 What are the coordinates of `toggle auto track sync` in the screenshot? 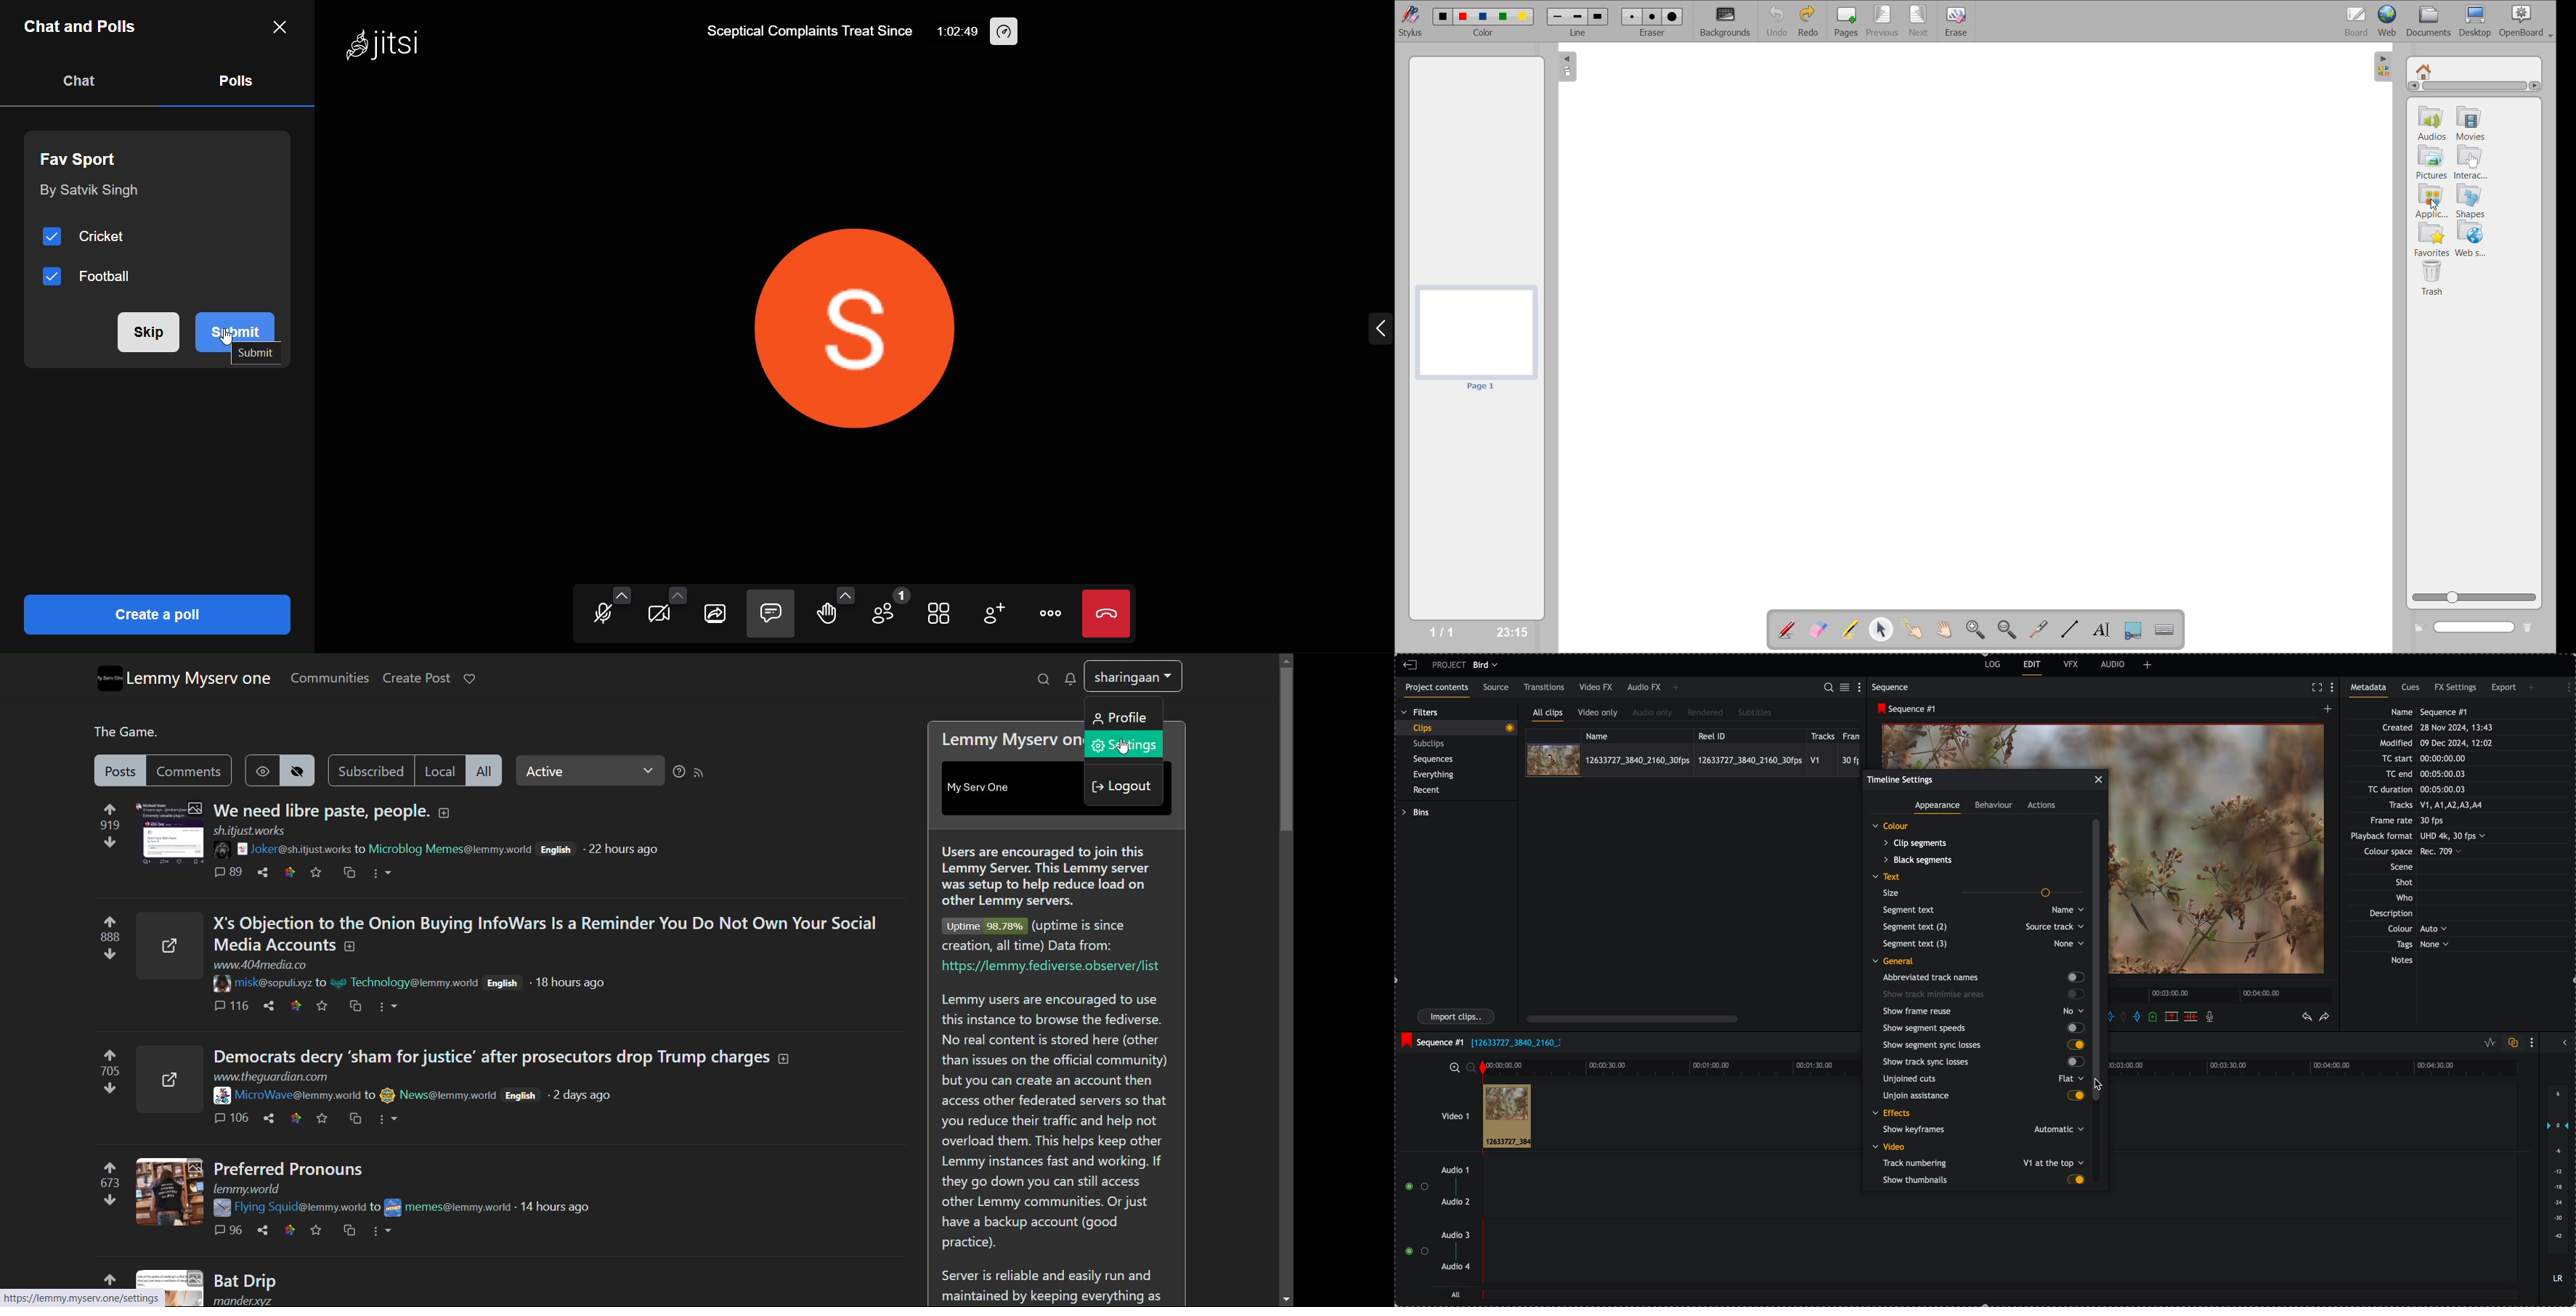 It's located at (2511, 1043).